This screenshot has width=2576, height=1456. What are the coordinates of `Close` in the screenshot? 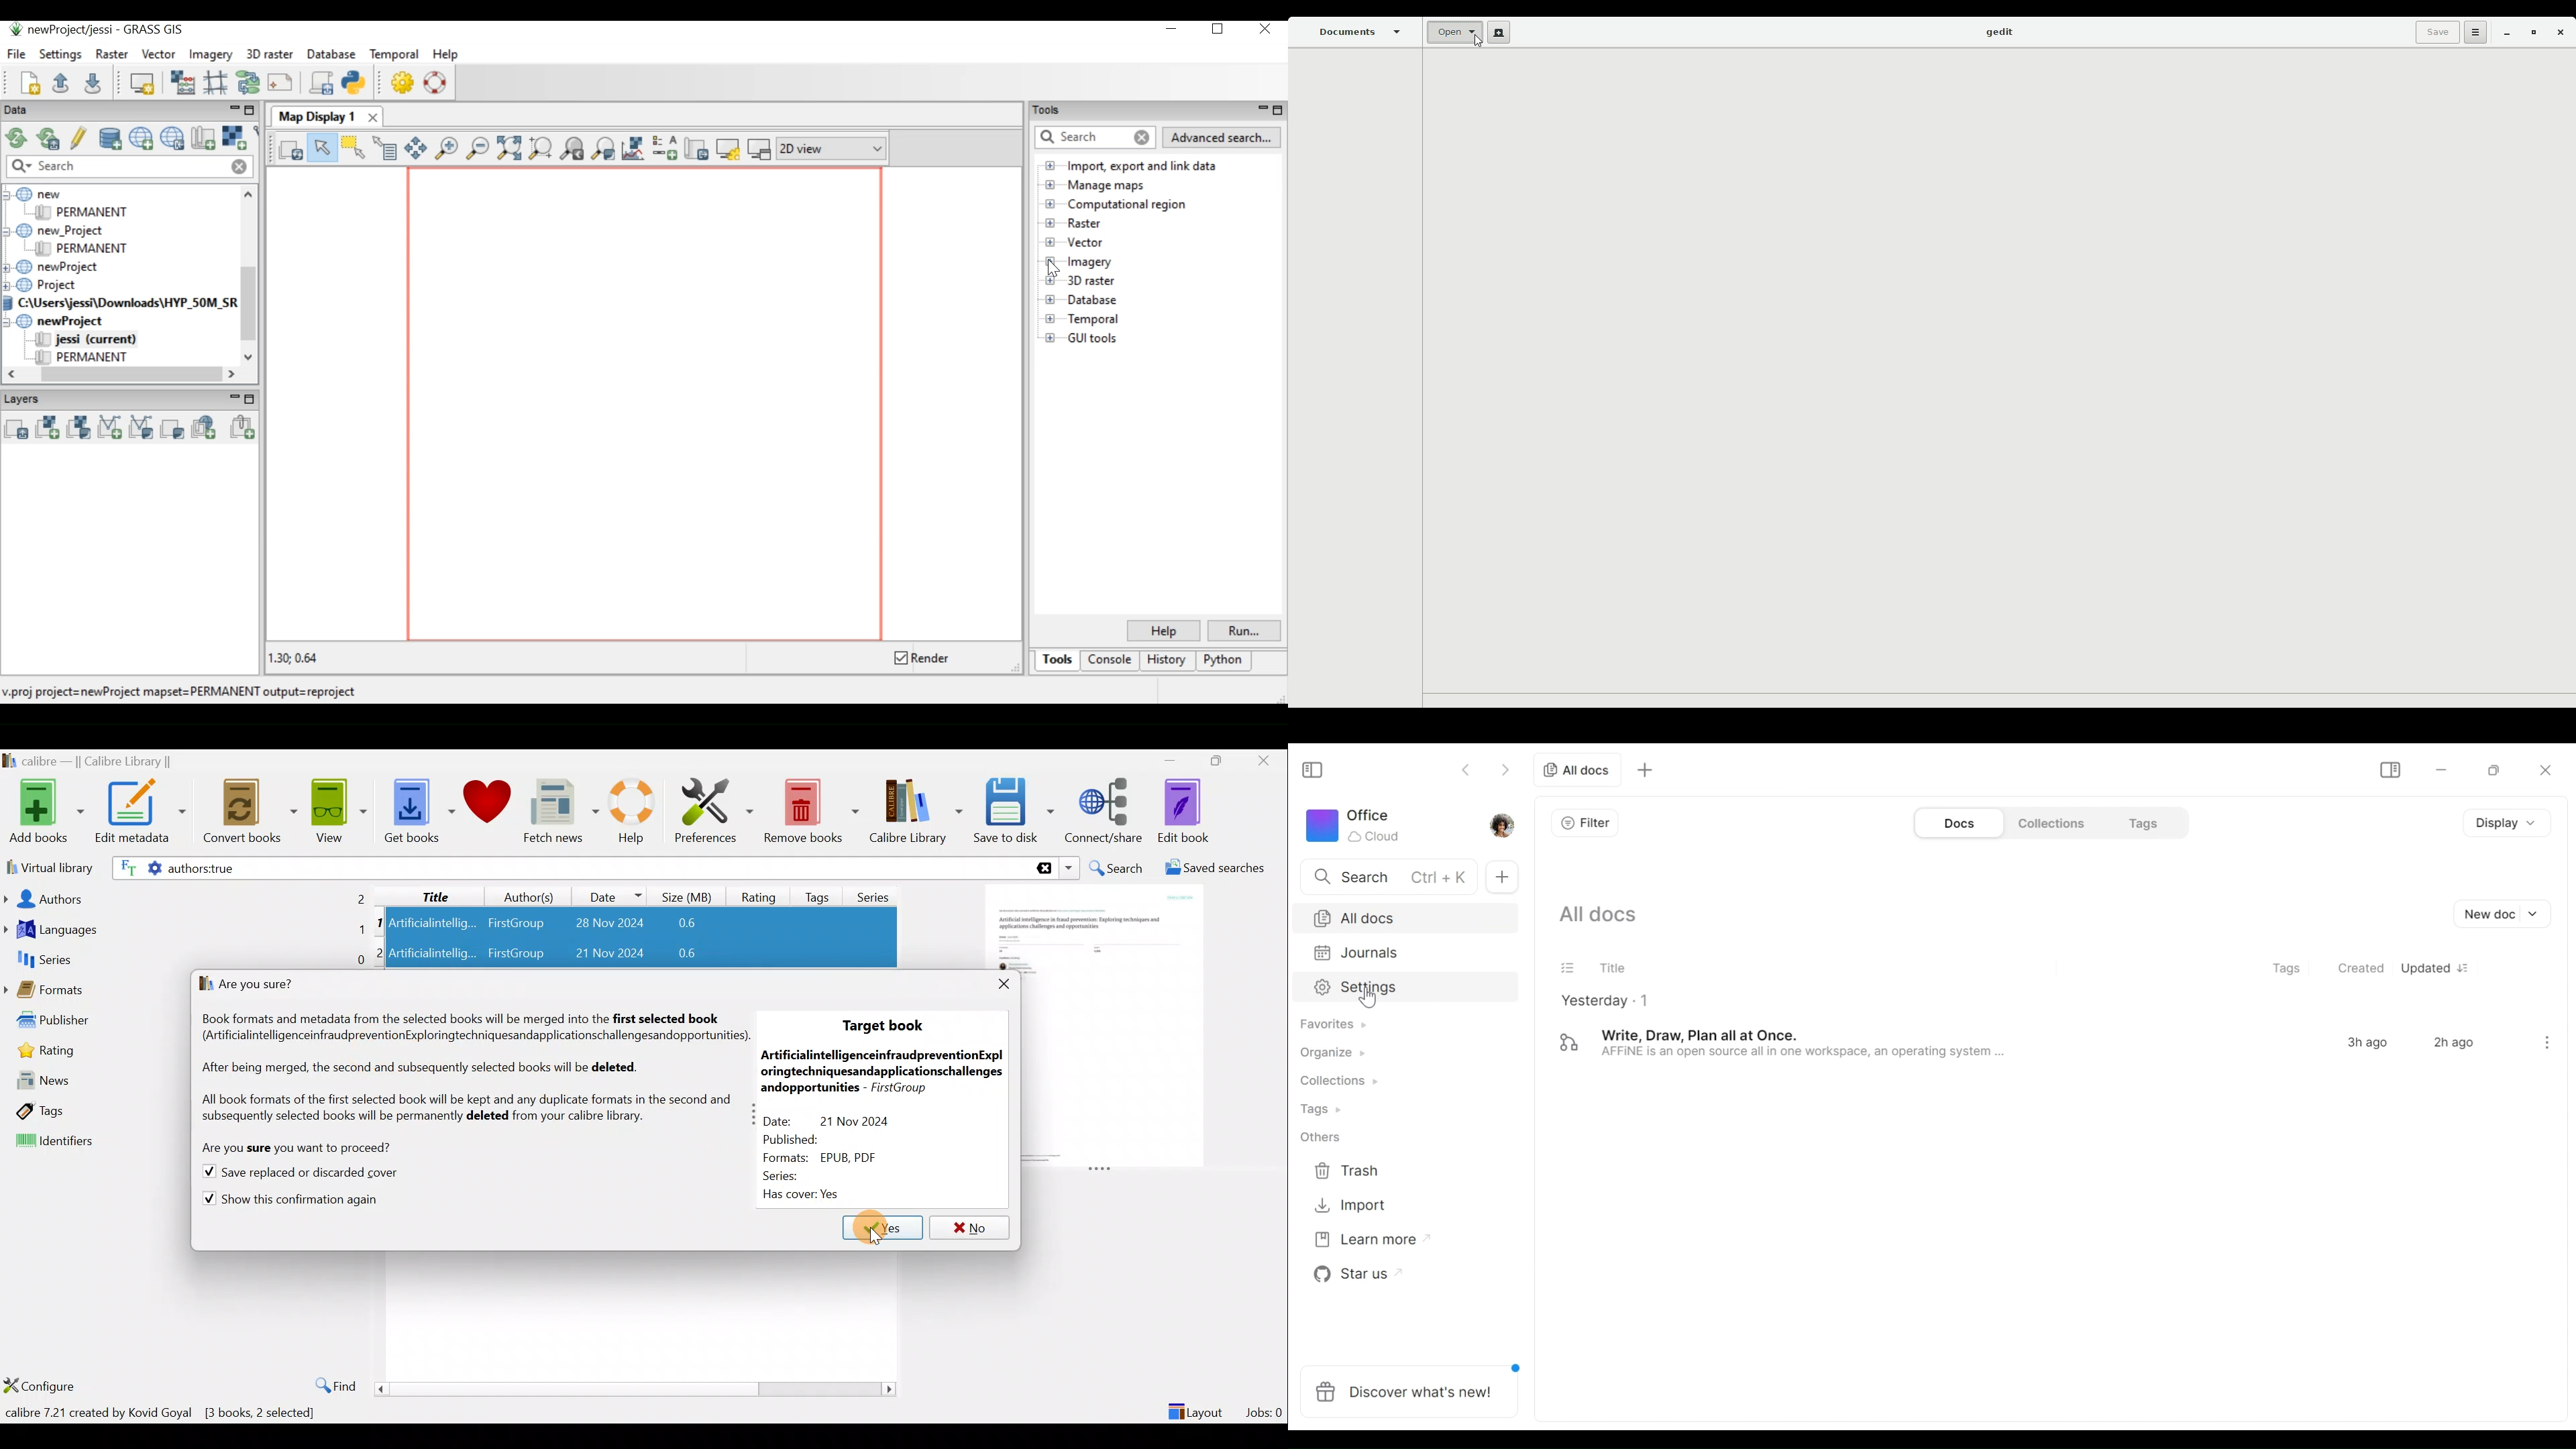 It's located at (1267, 760).